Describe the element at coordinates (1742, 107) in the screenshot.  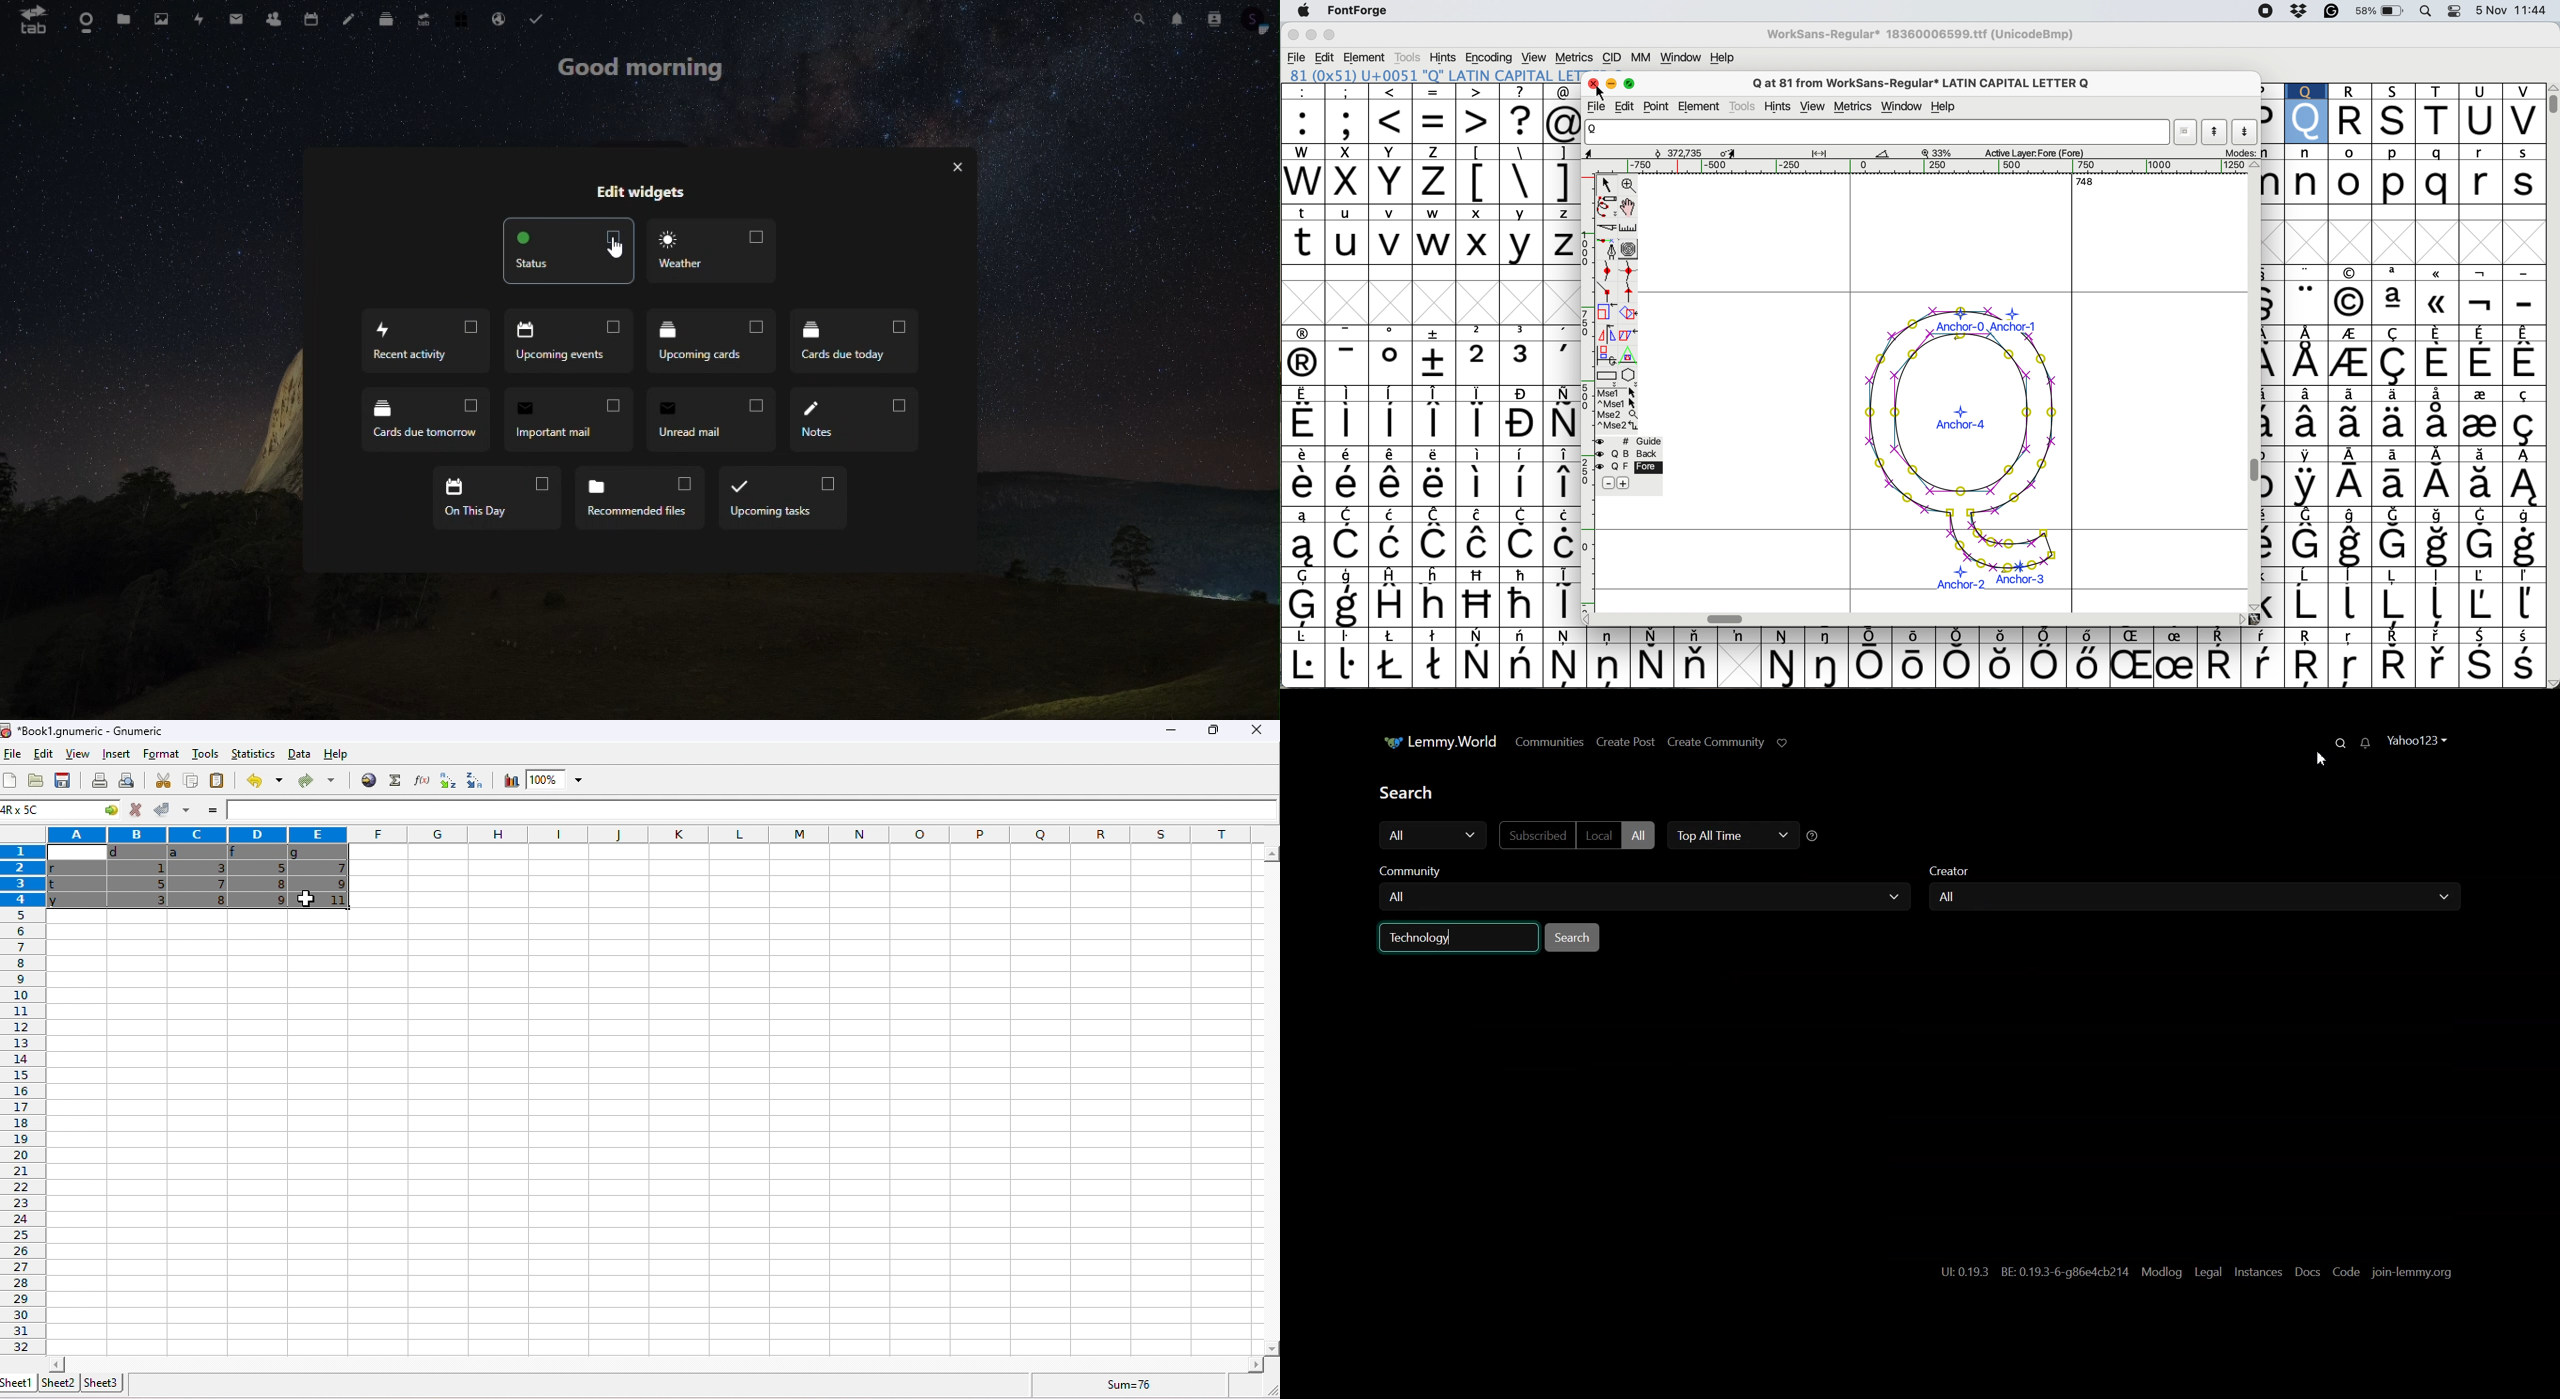
I see `tools` at that location.